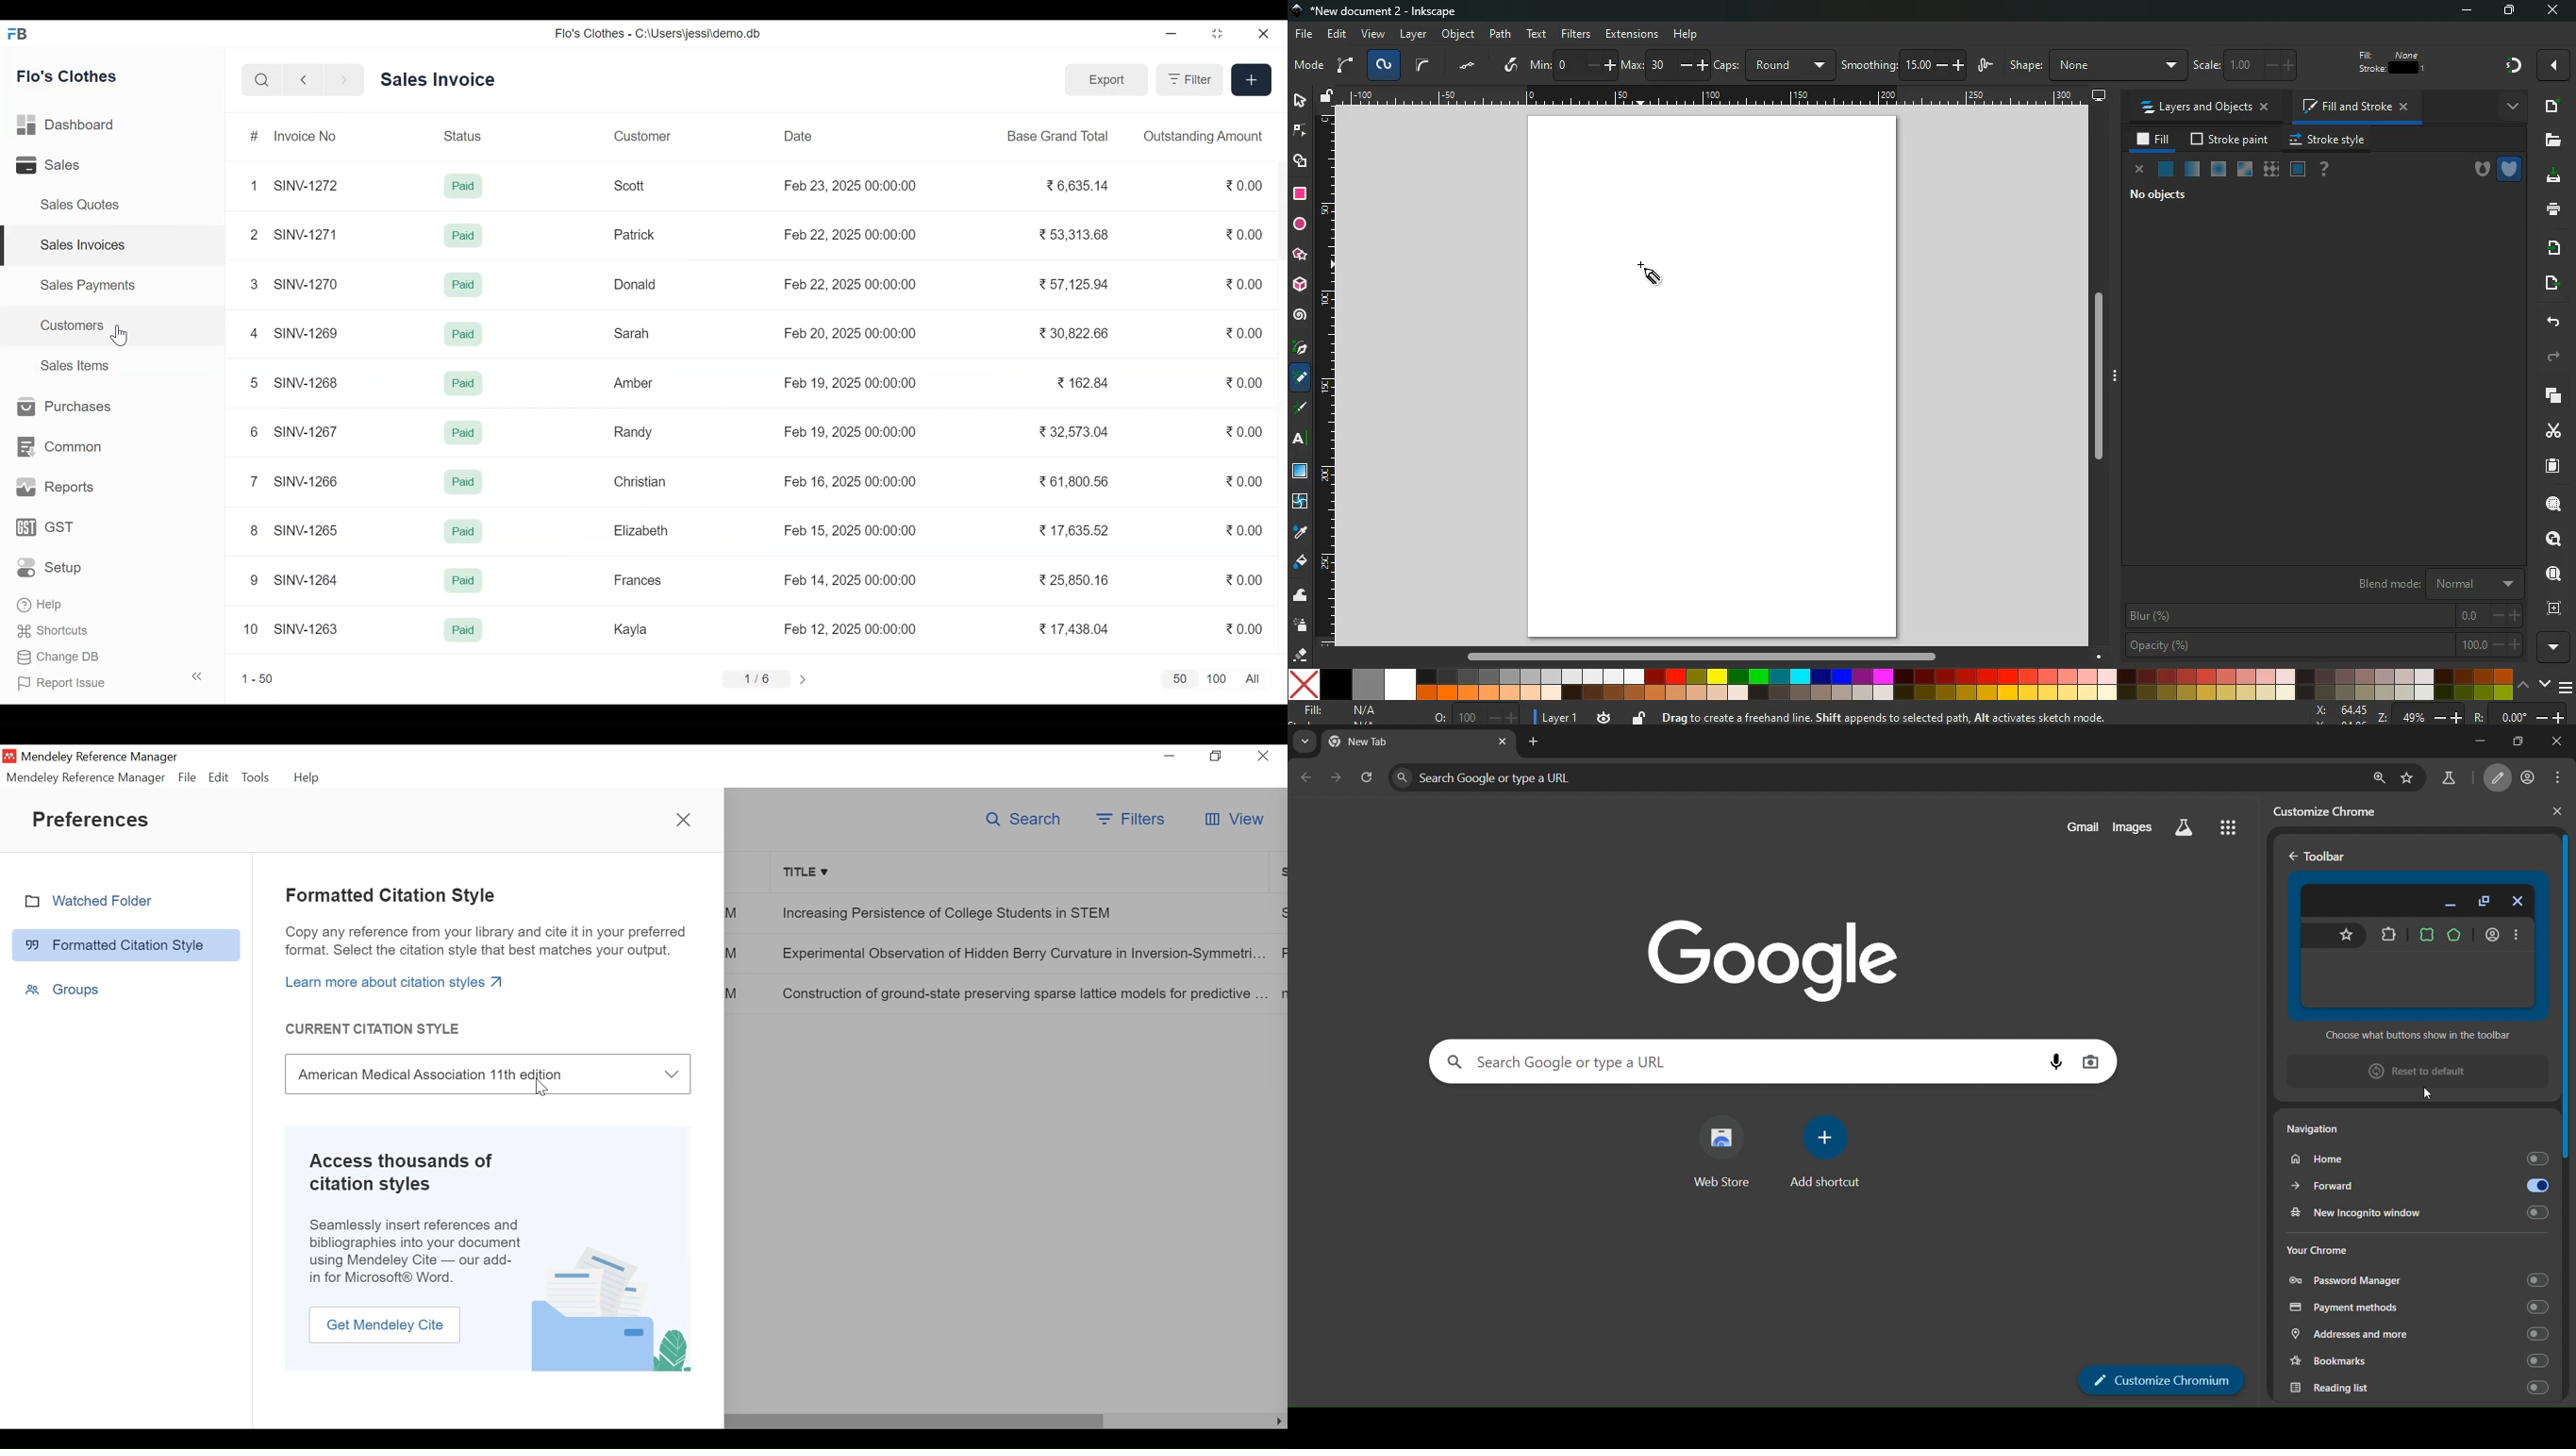 This screenshot has width=2576, height=1456. I want to click on Paid, so click(465, 334).